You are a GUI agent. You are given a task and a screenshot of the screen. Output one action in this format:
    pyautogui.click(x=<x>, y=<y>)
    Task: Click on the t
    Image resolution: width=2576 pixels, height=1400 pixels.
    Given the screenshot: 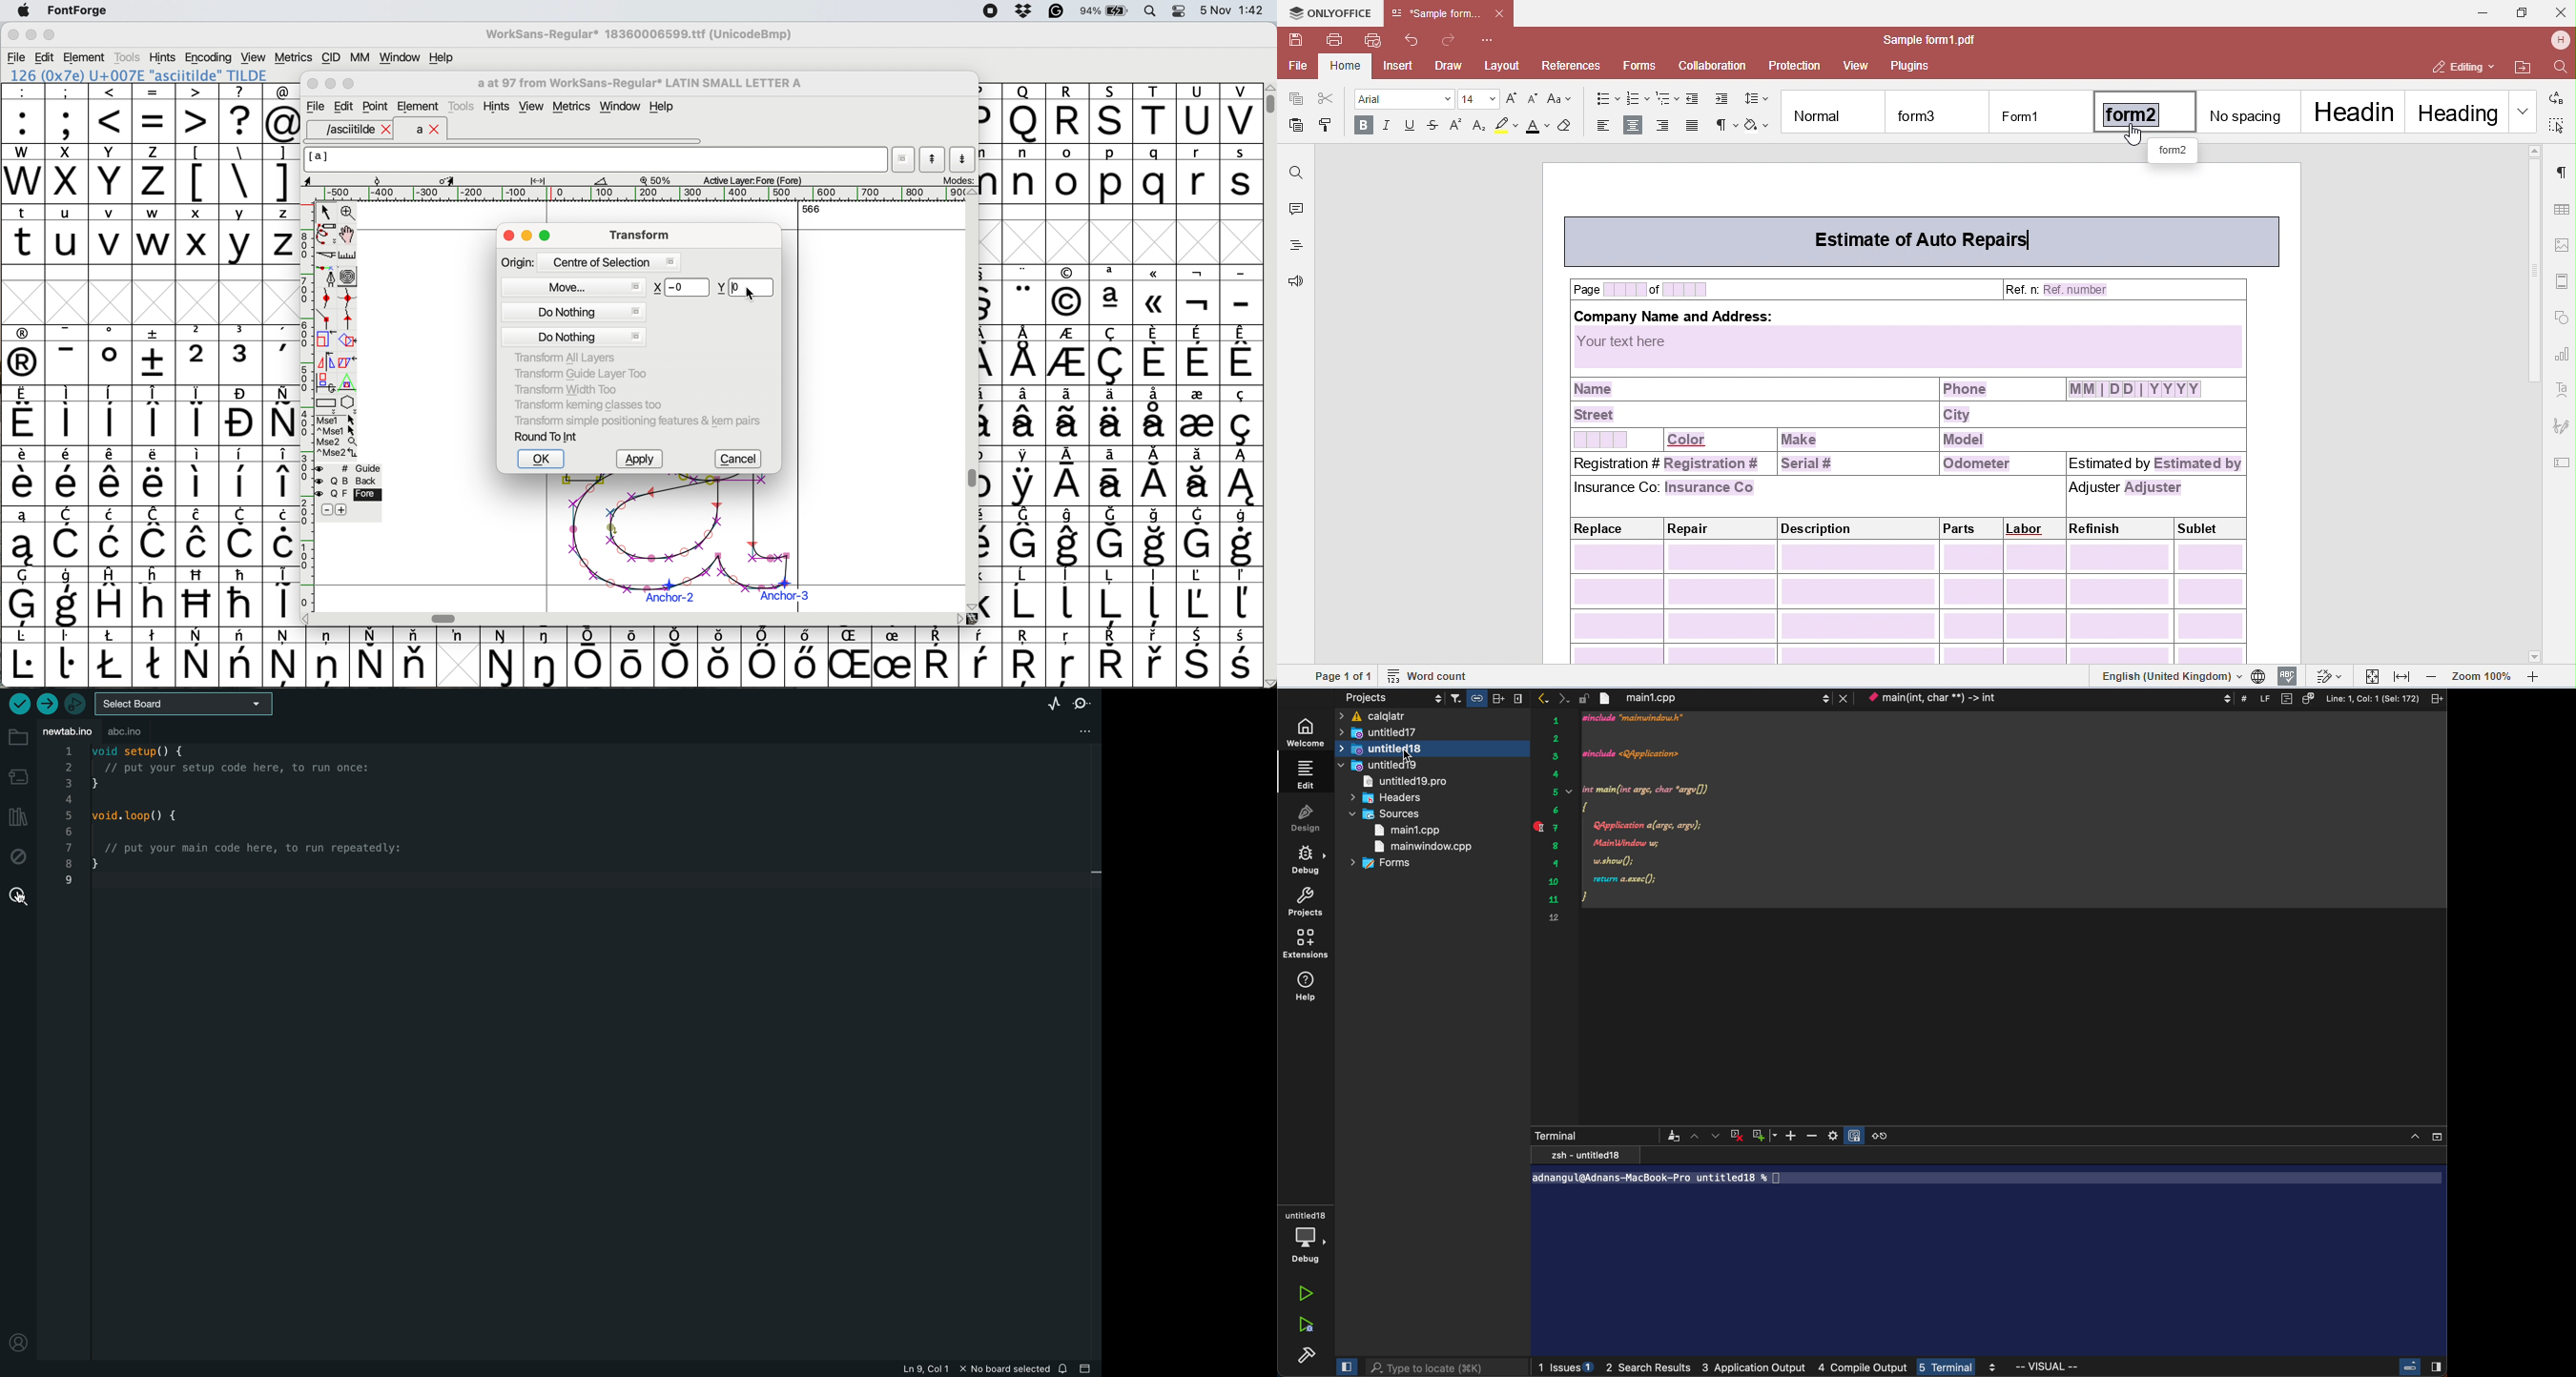 What is the action you would take?
    pyautogui.click(x=23, y=233)
    